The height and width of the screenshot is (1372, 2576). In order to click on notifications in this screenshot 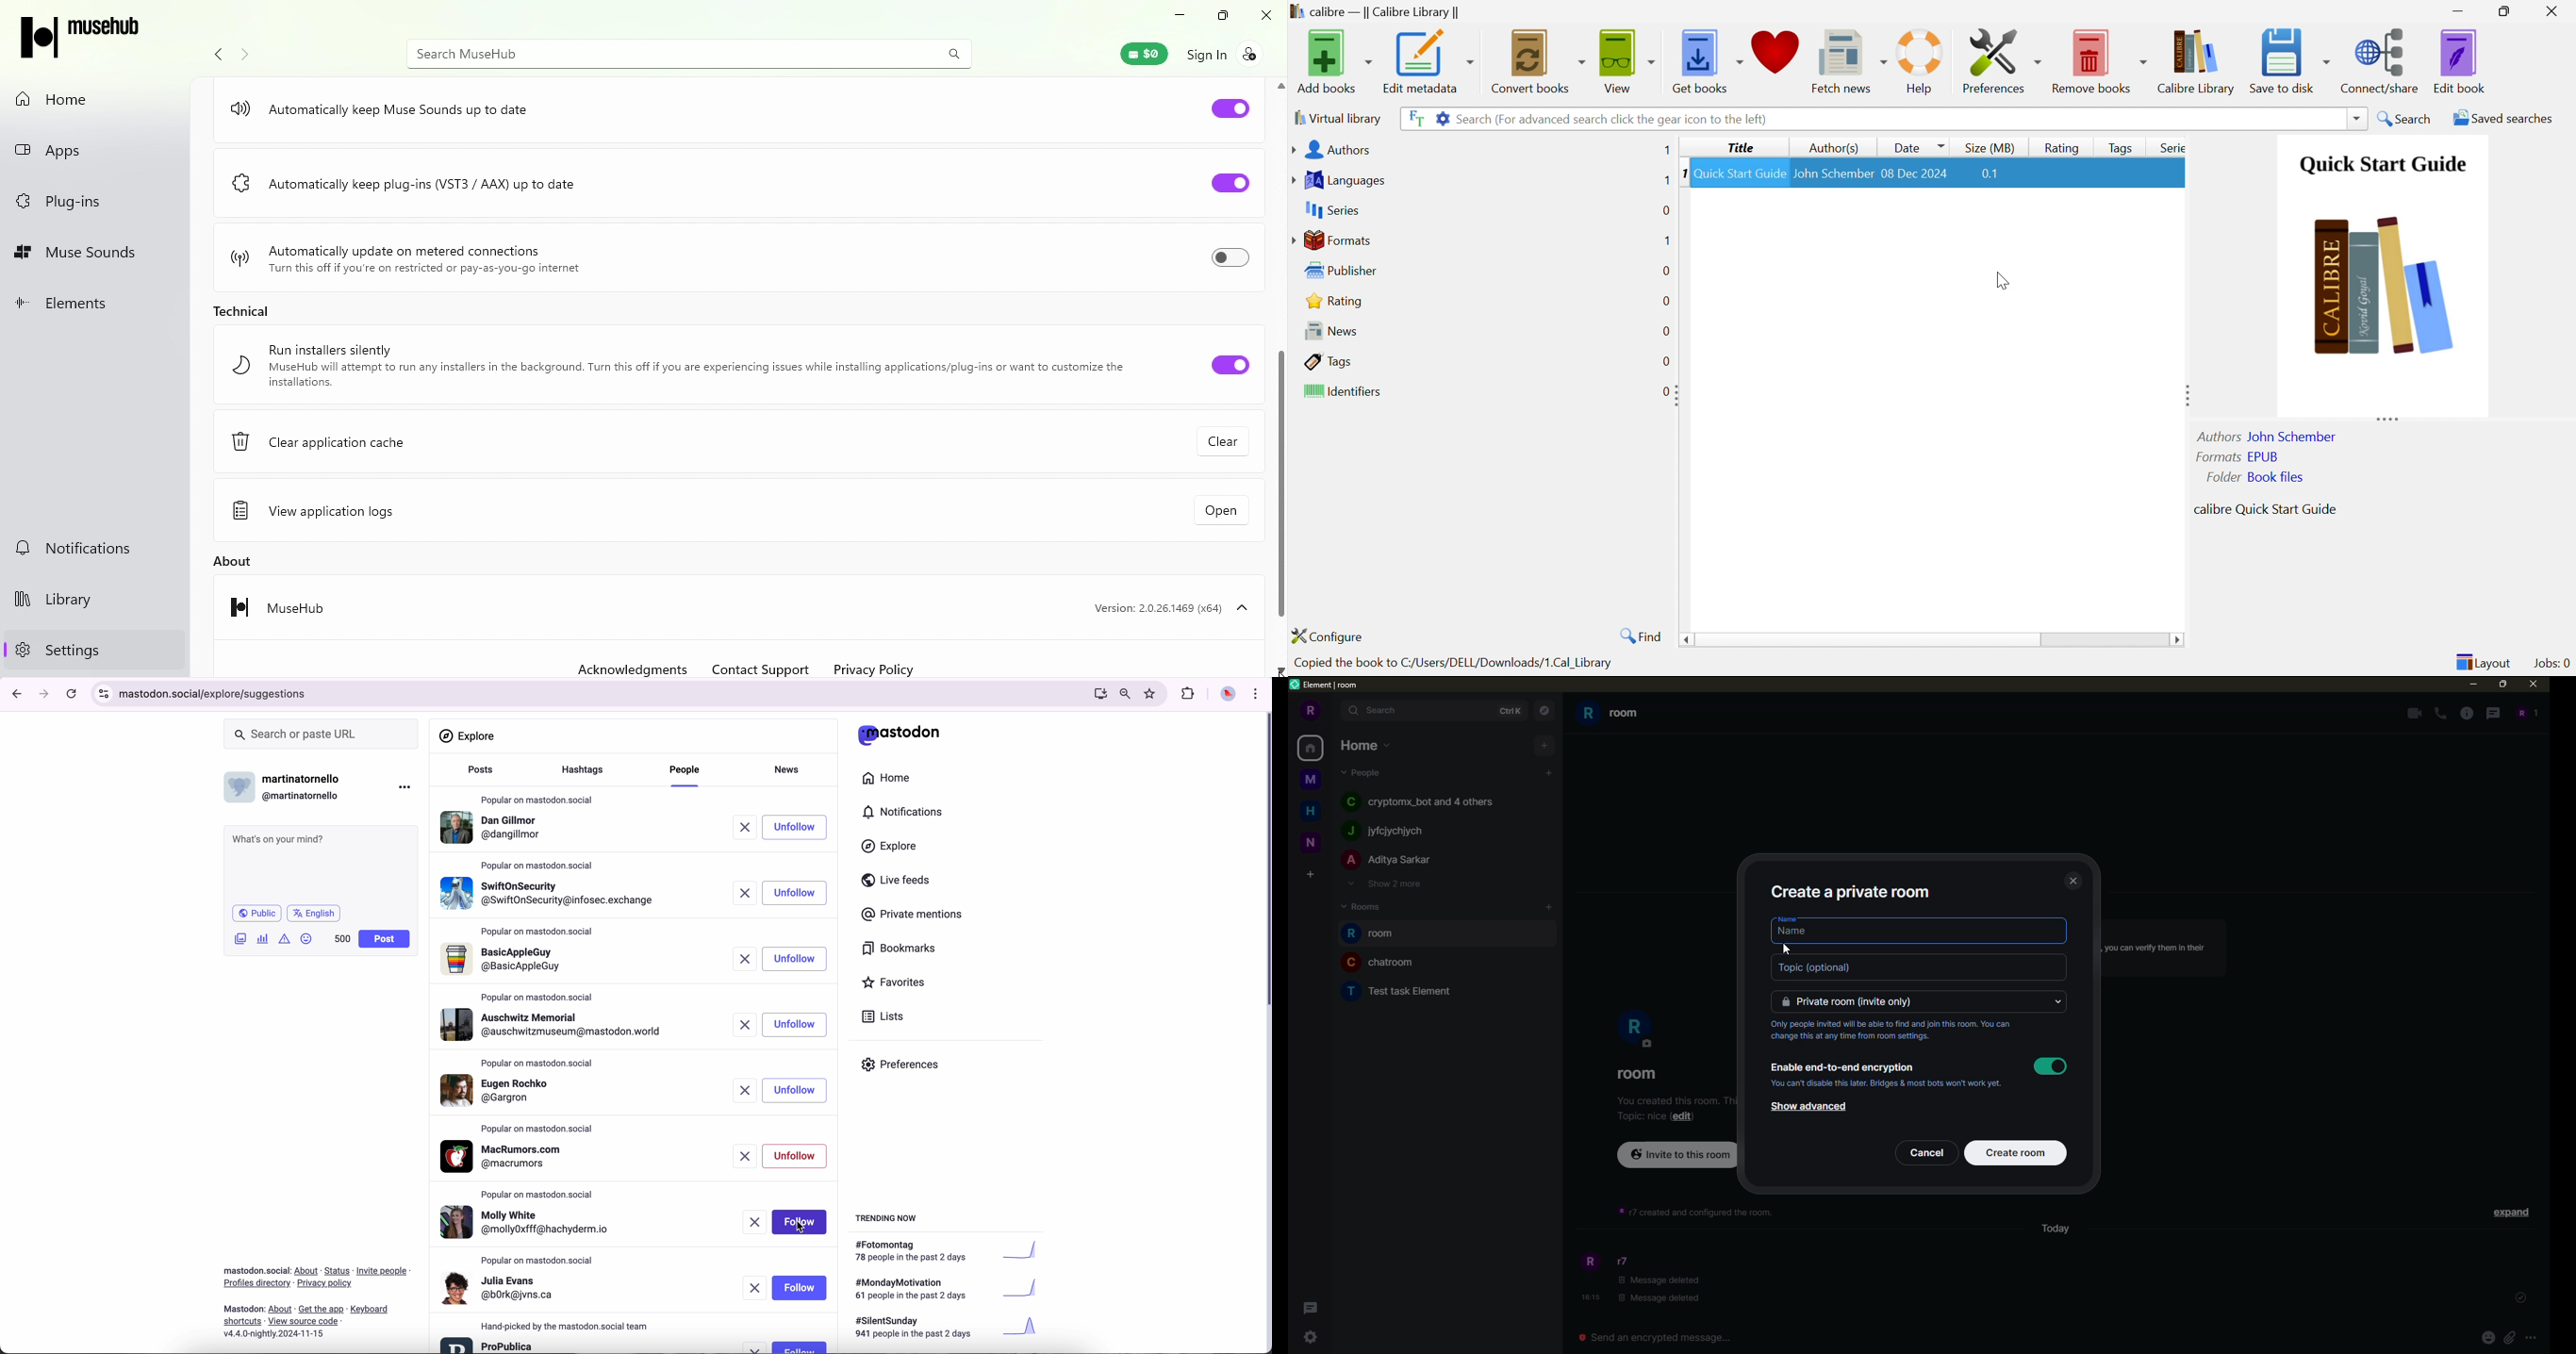, I will do `click(907, 813)`.